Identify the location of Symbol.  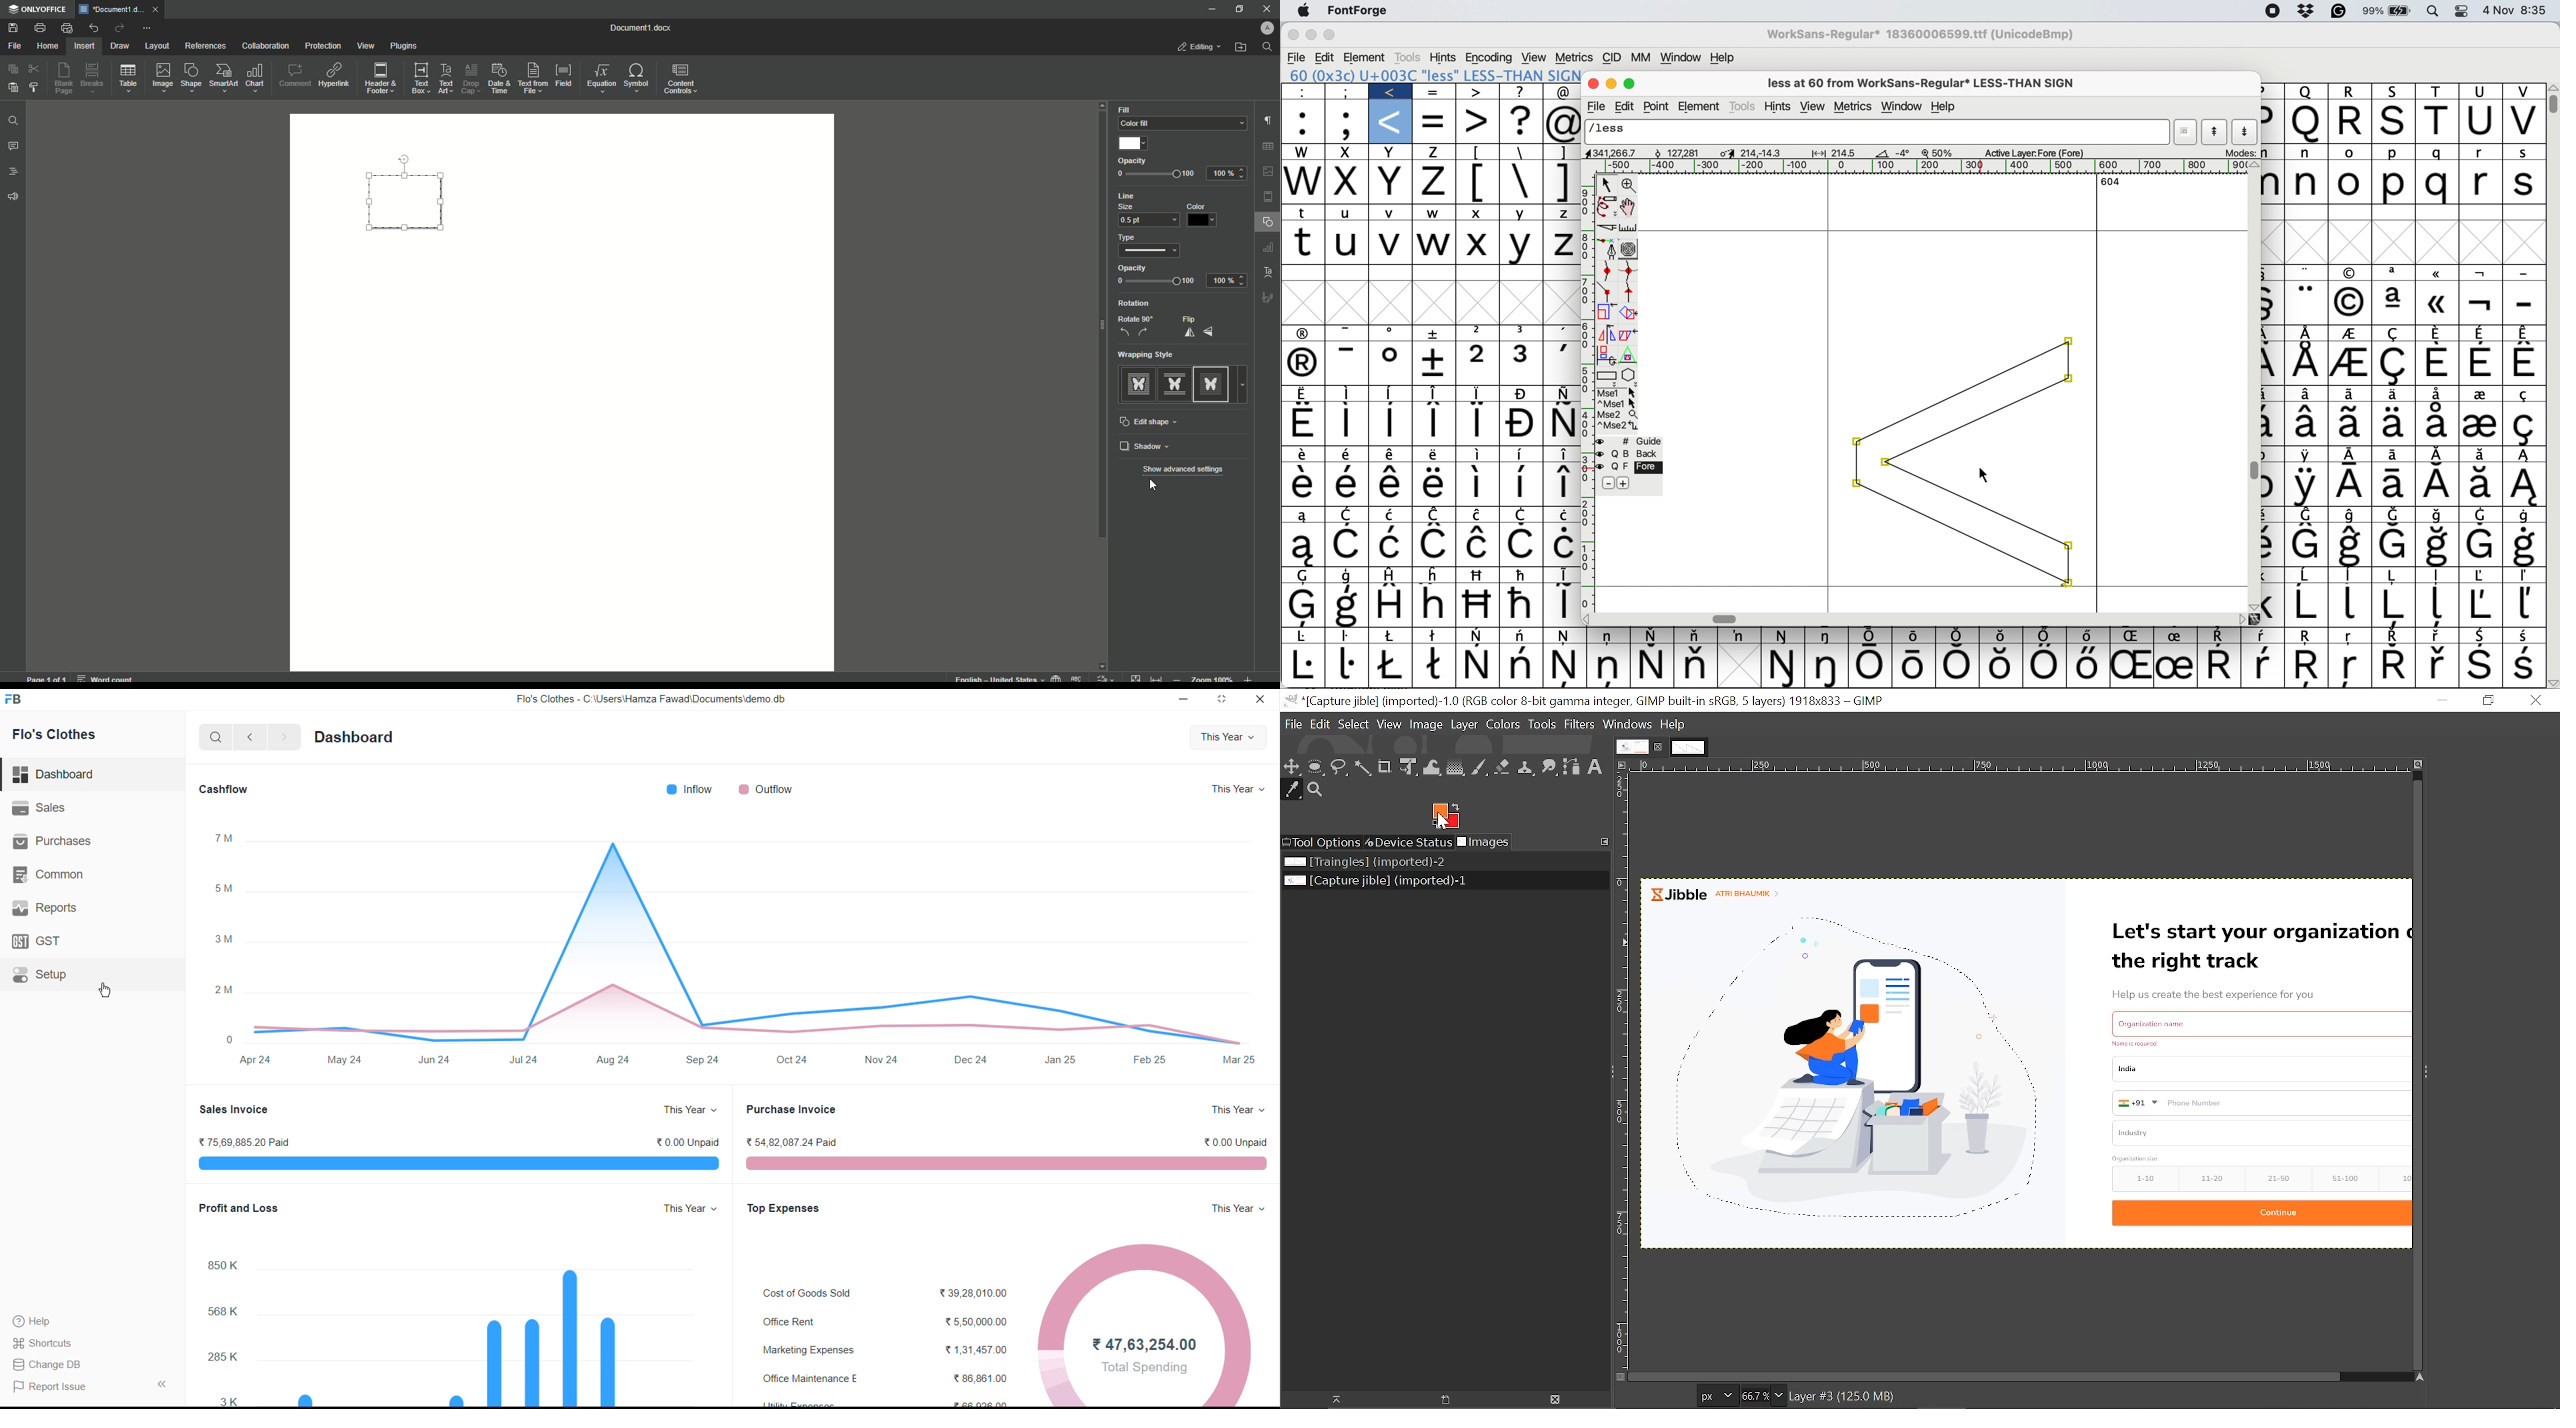
(1477, 394).